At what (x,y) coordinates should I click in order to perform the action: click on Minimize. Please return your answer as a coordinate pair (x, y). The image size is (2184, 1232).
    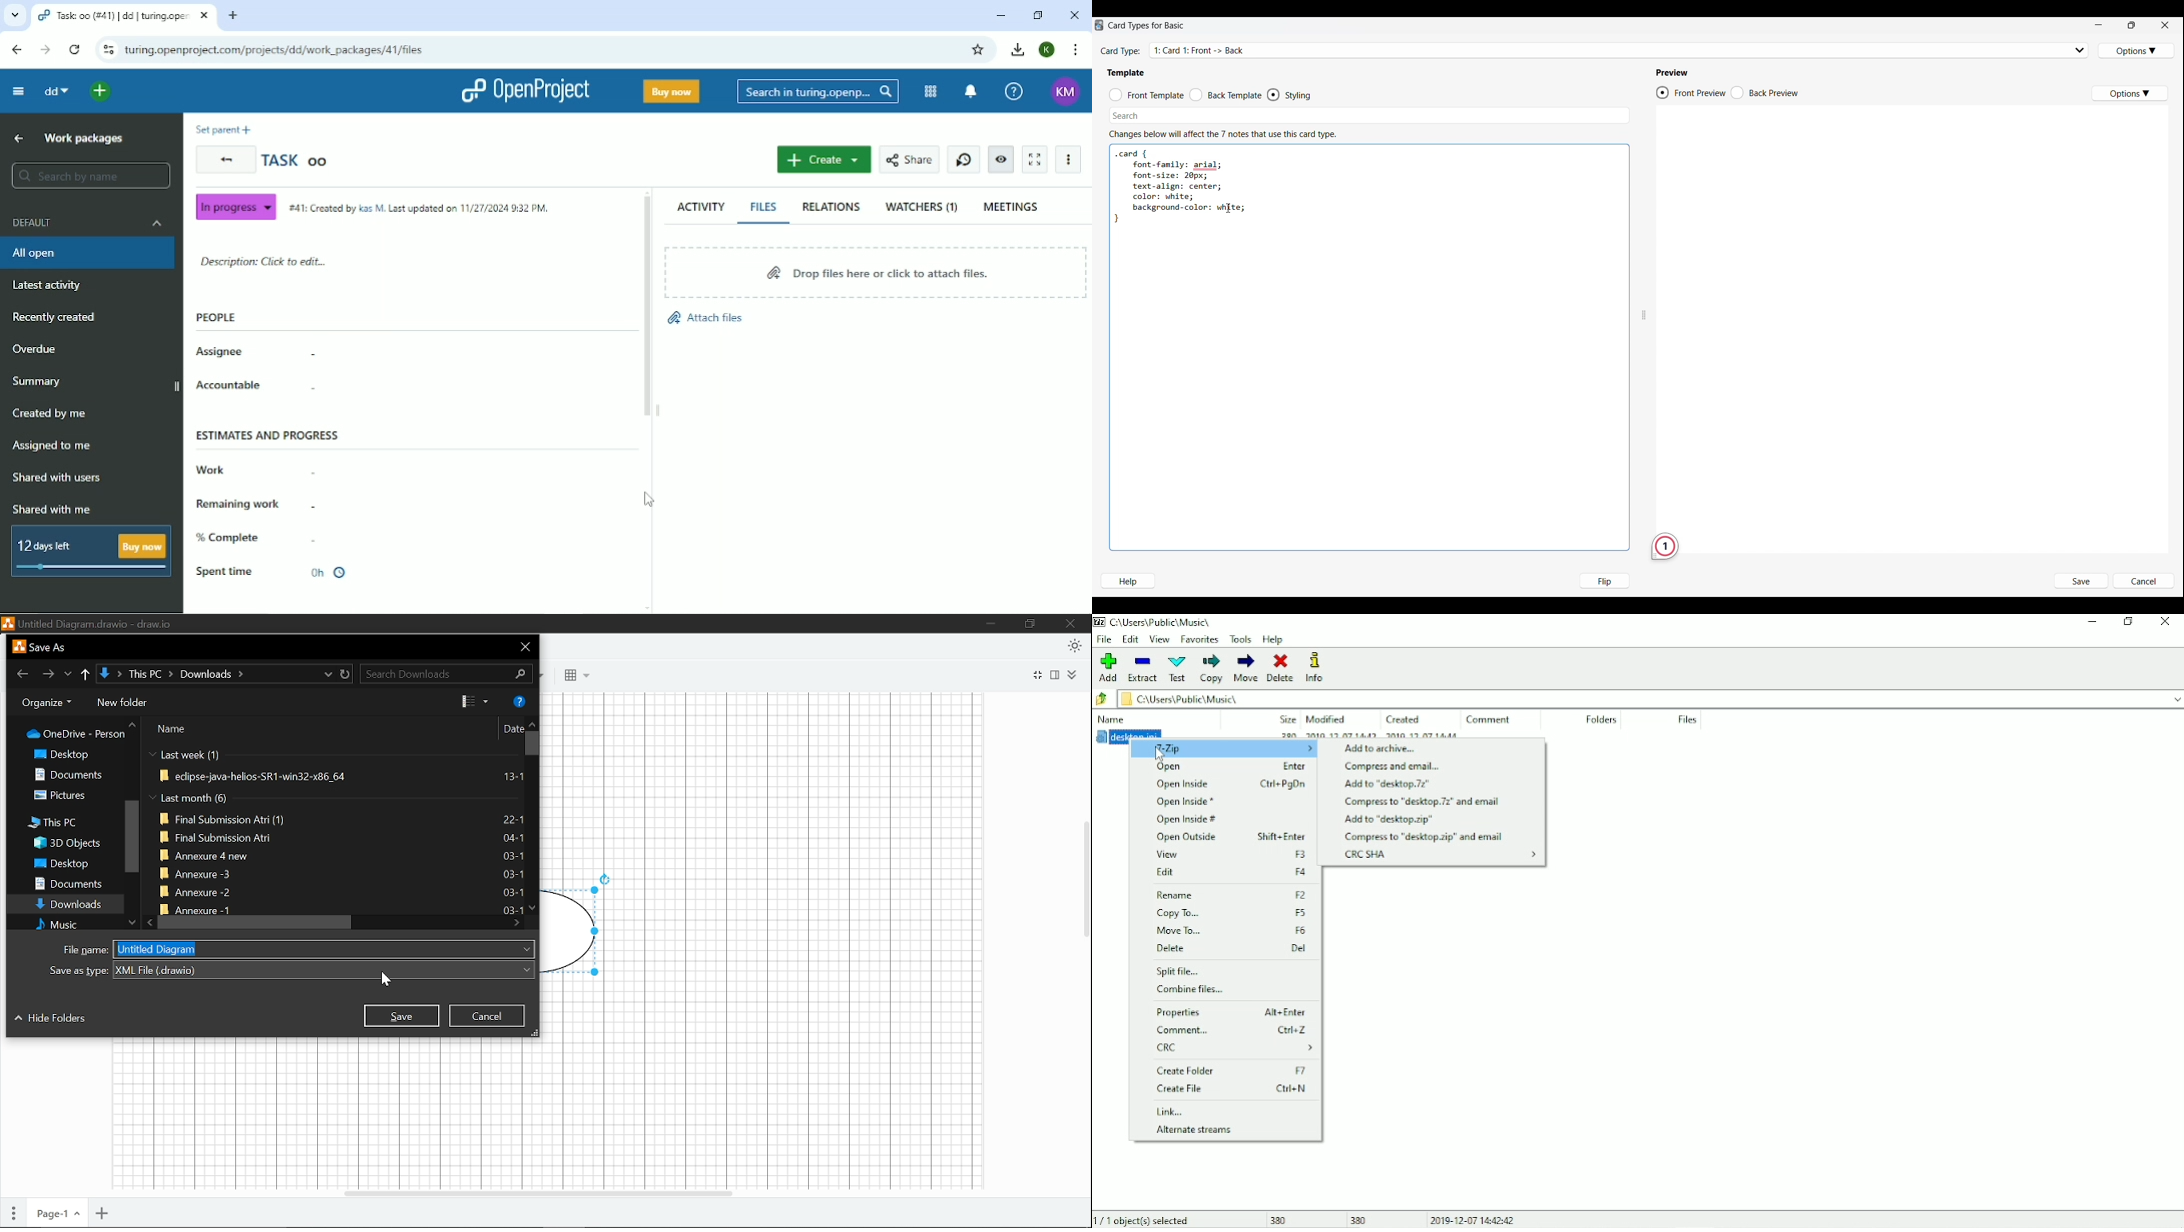
    Looking at the image, I should click on (1003, 15).